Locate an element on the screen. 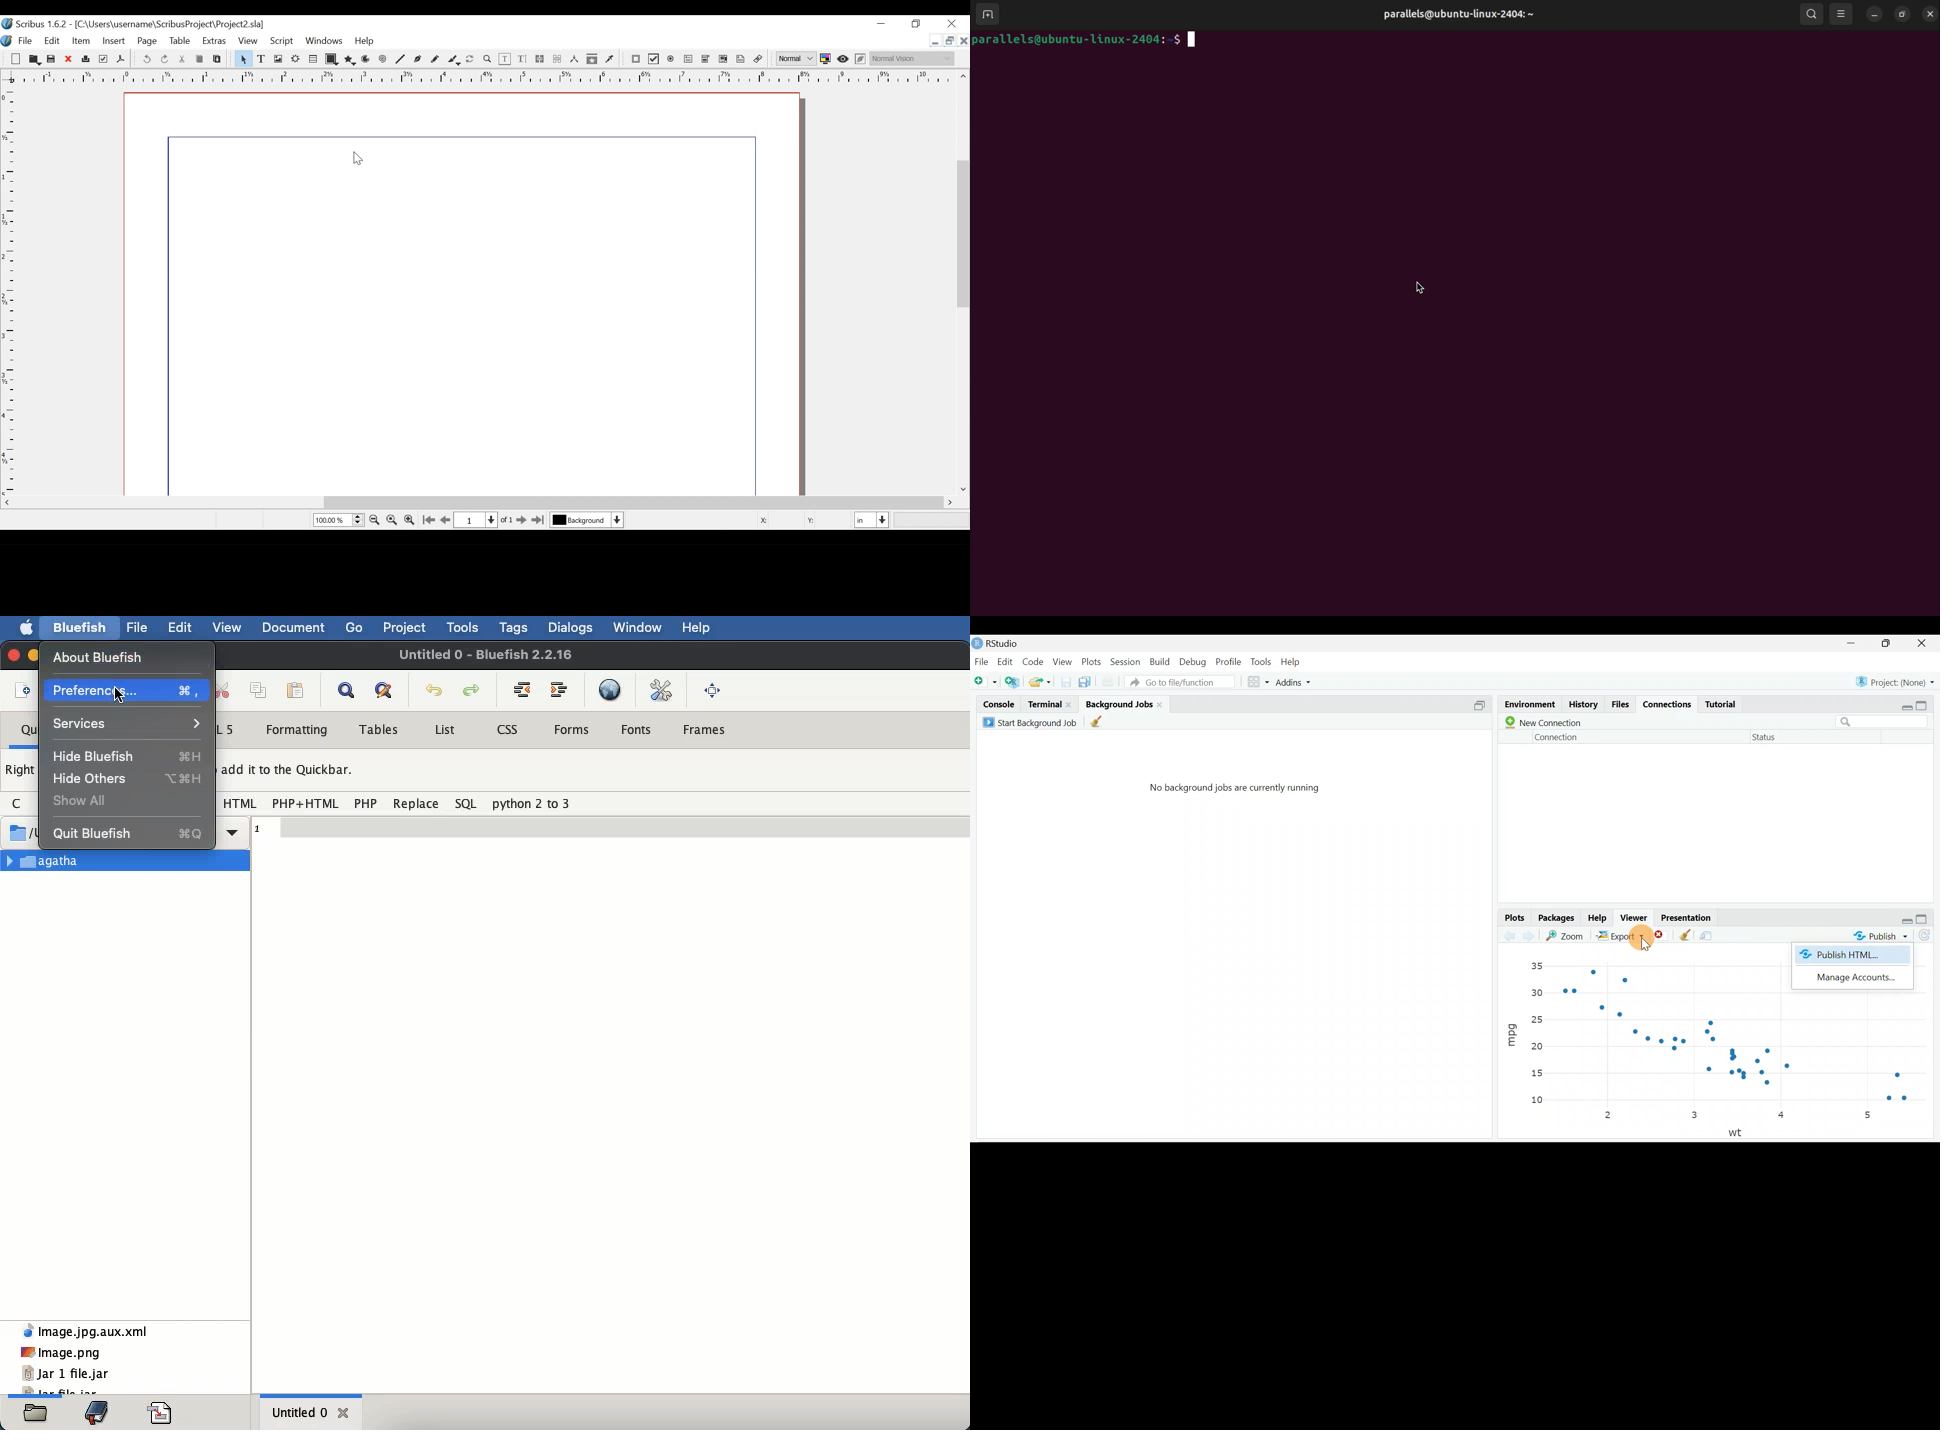 The image size is (1960, 1456). Print is located at coordinates (86, 60).